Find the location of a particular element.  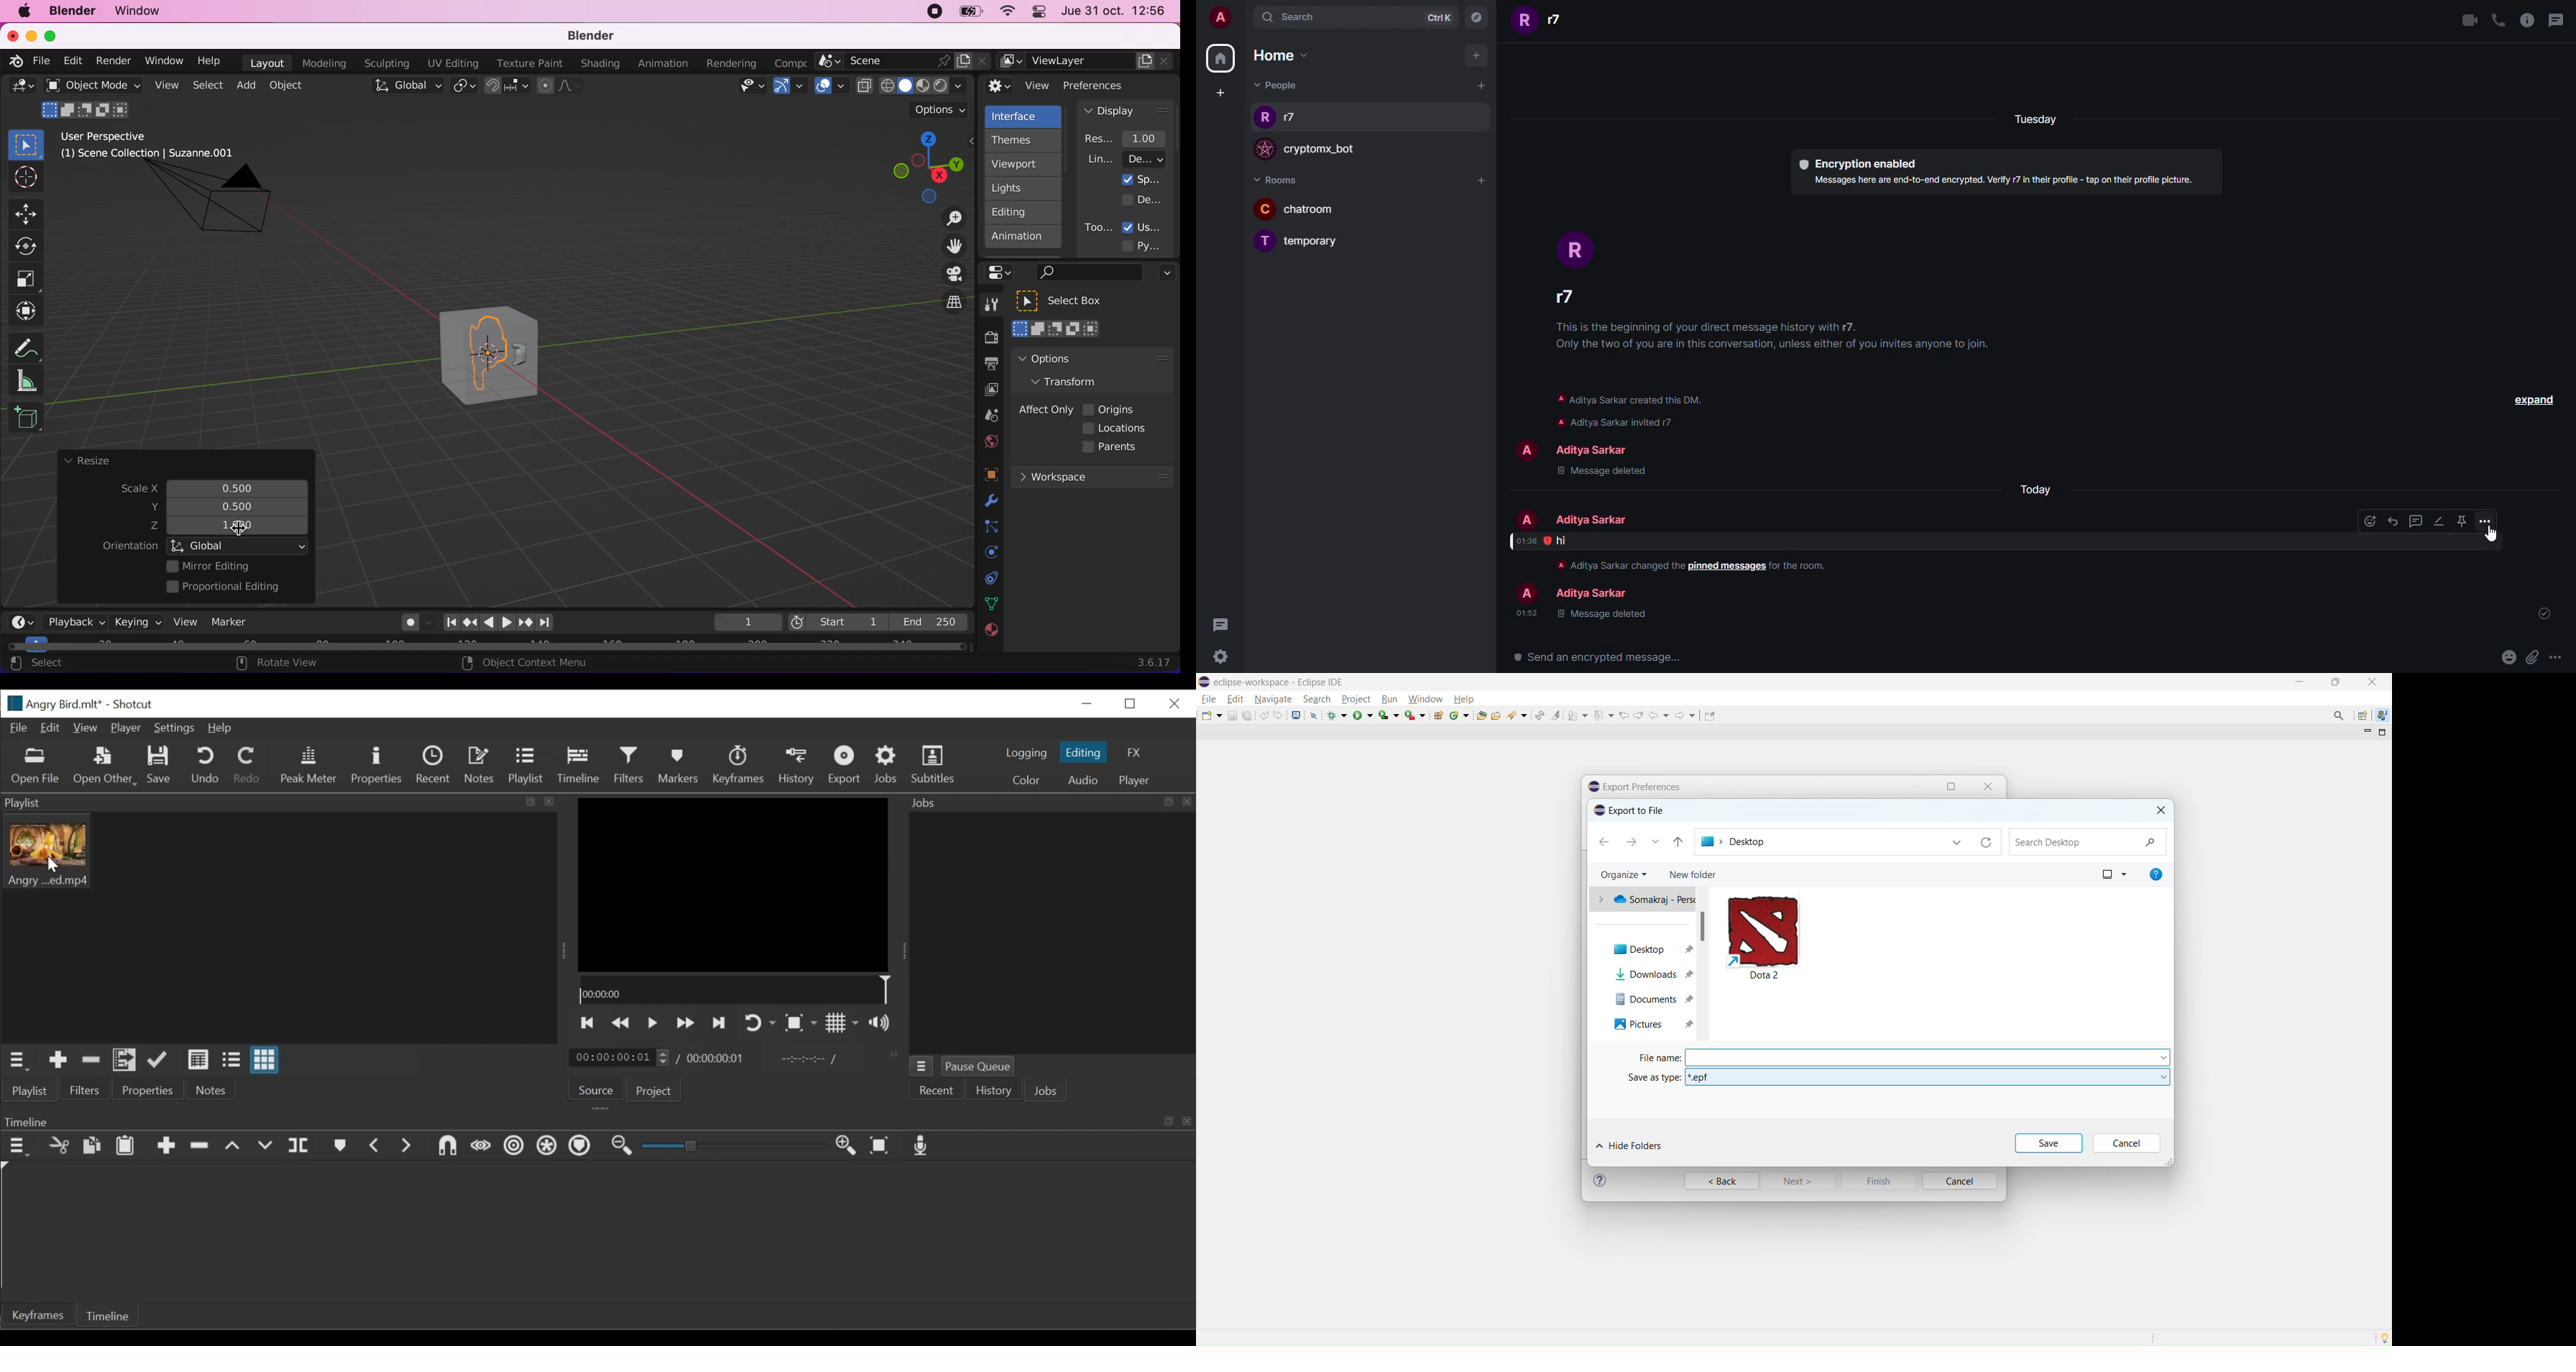

jump to keyframe is located at coordinates (526, 624).